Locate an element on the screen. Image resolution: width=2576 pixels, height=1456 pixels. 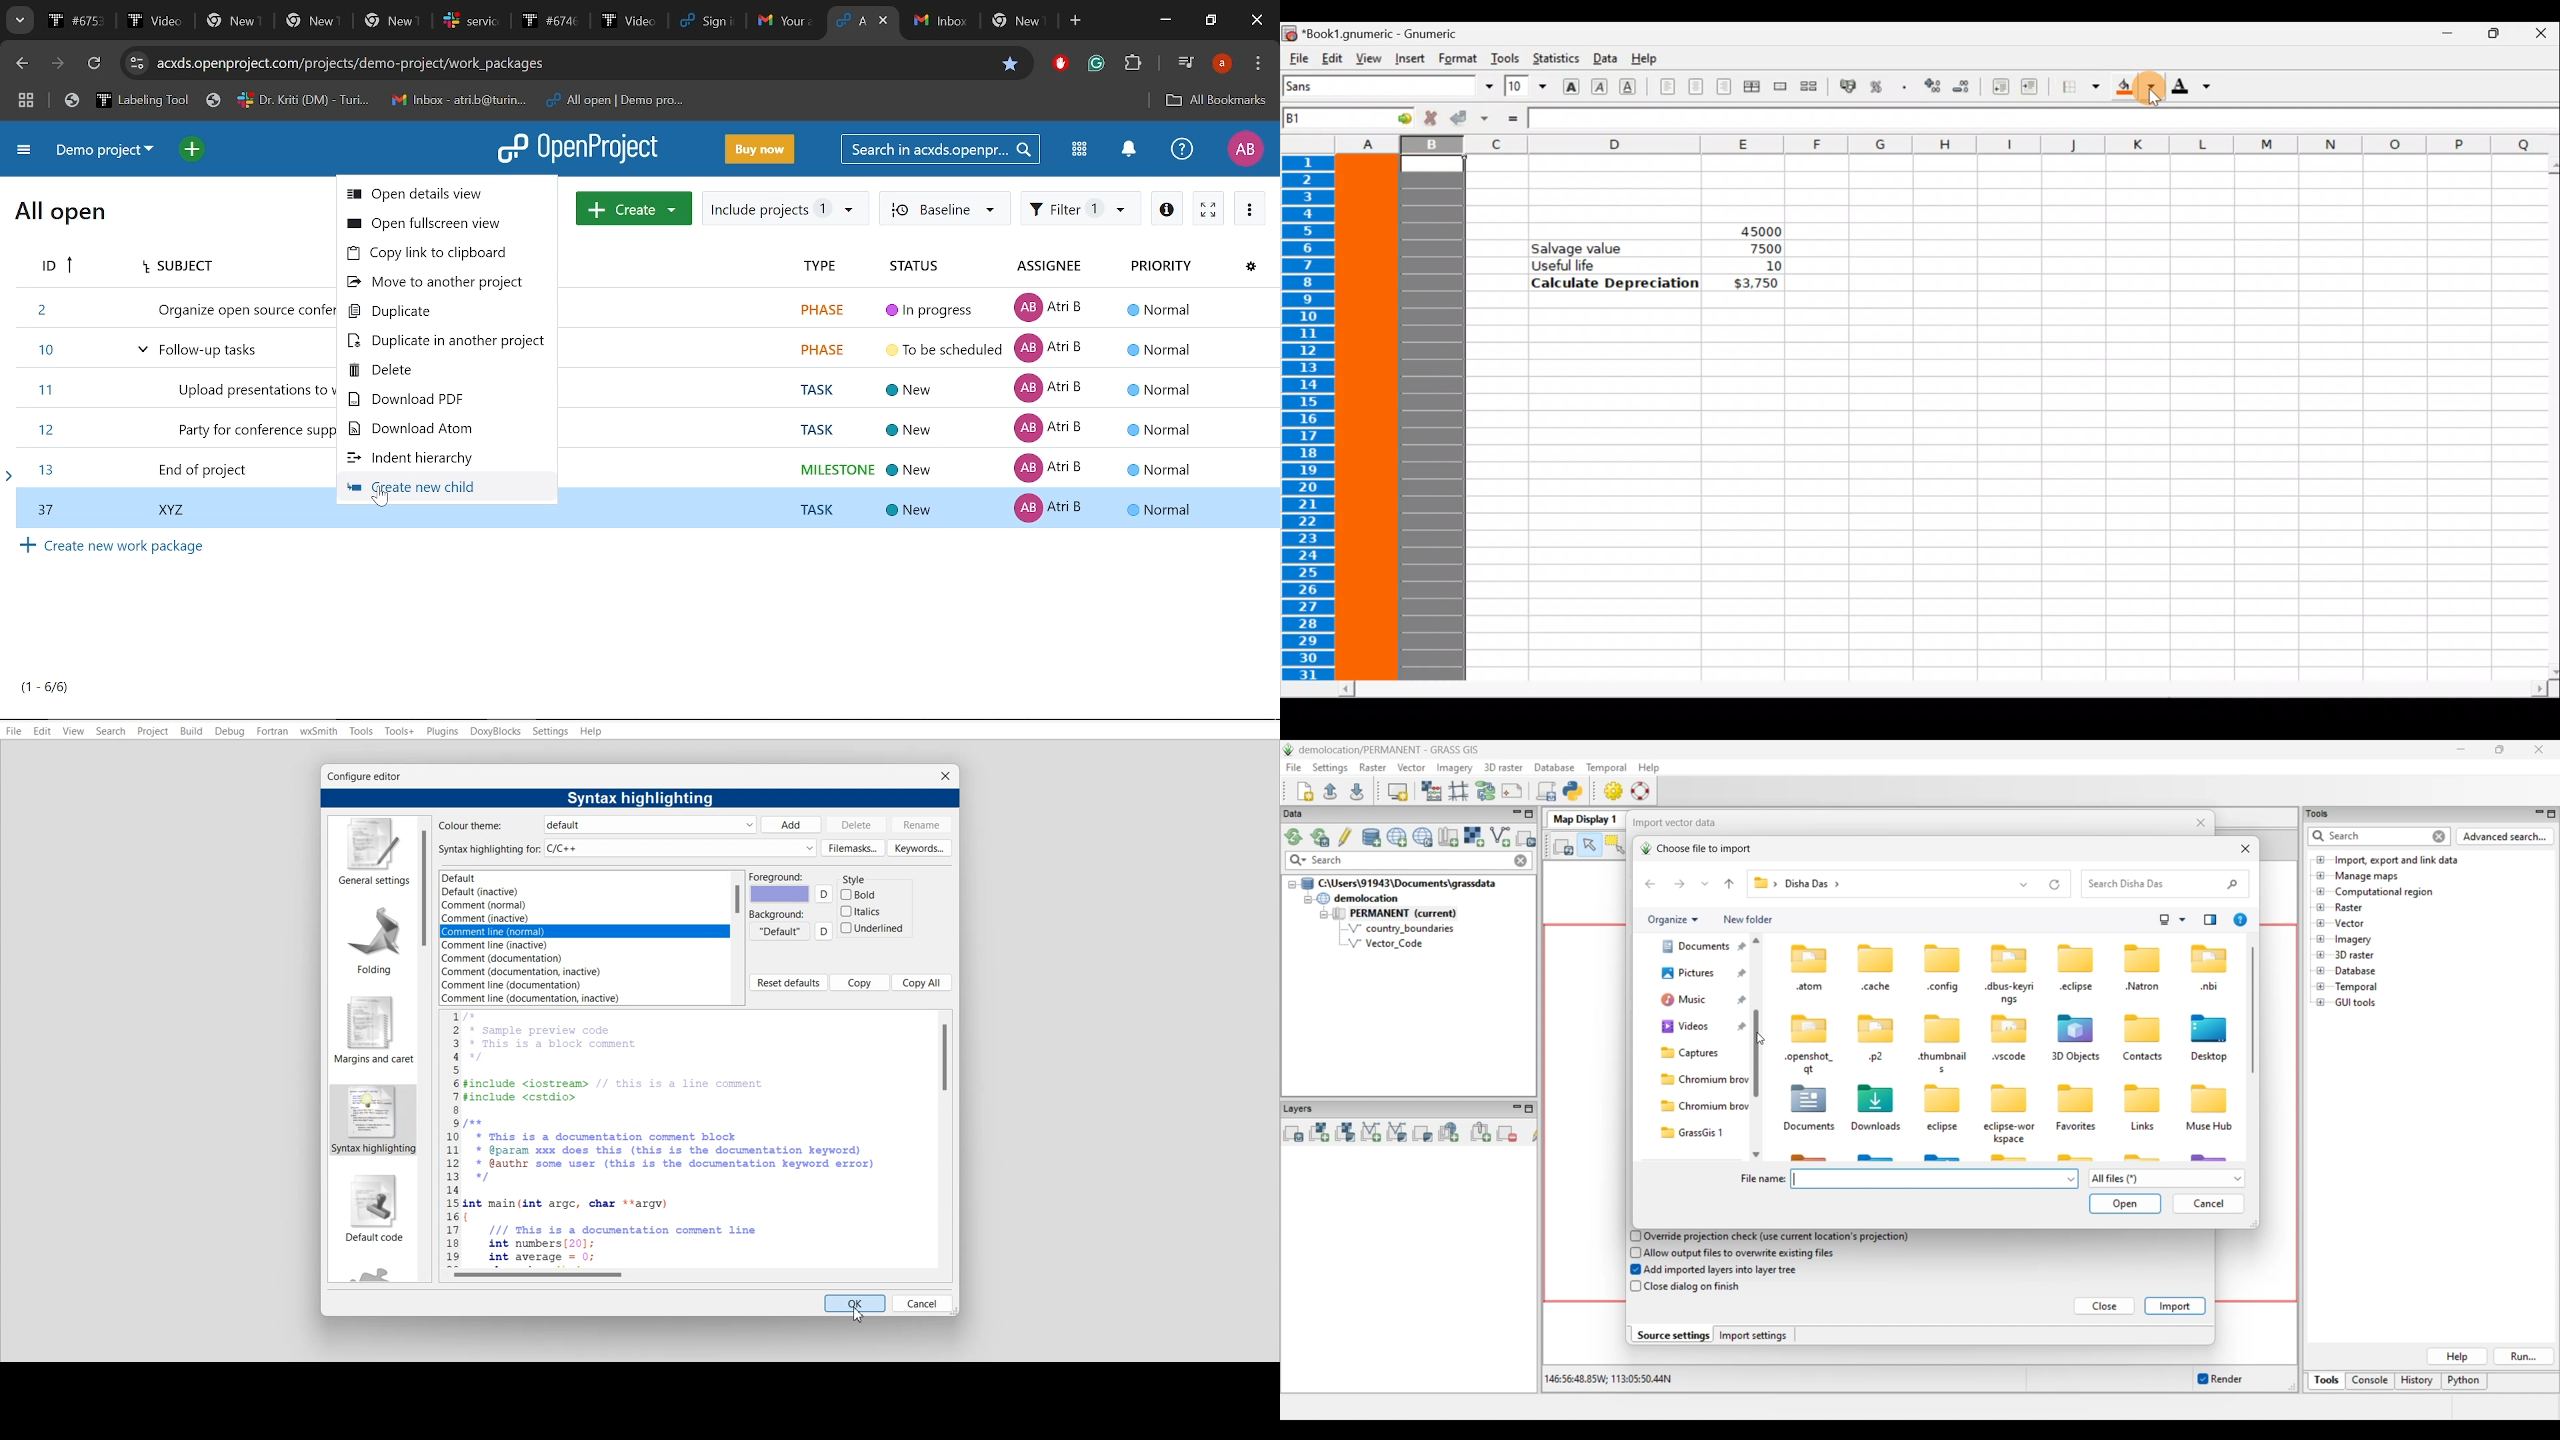
Italic is located at coordinates (1601, 85).